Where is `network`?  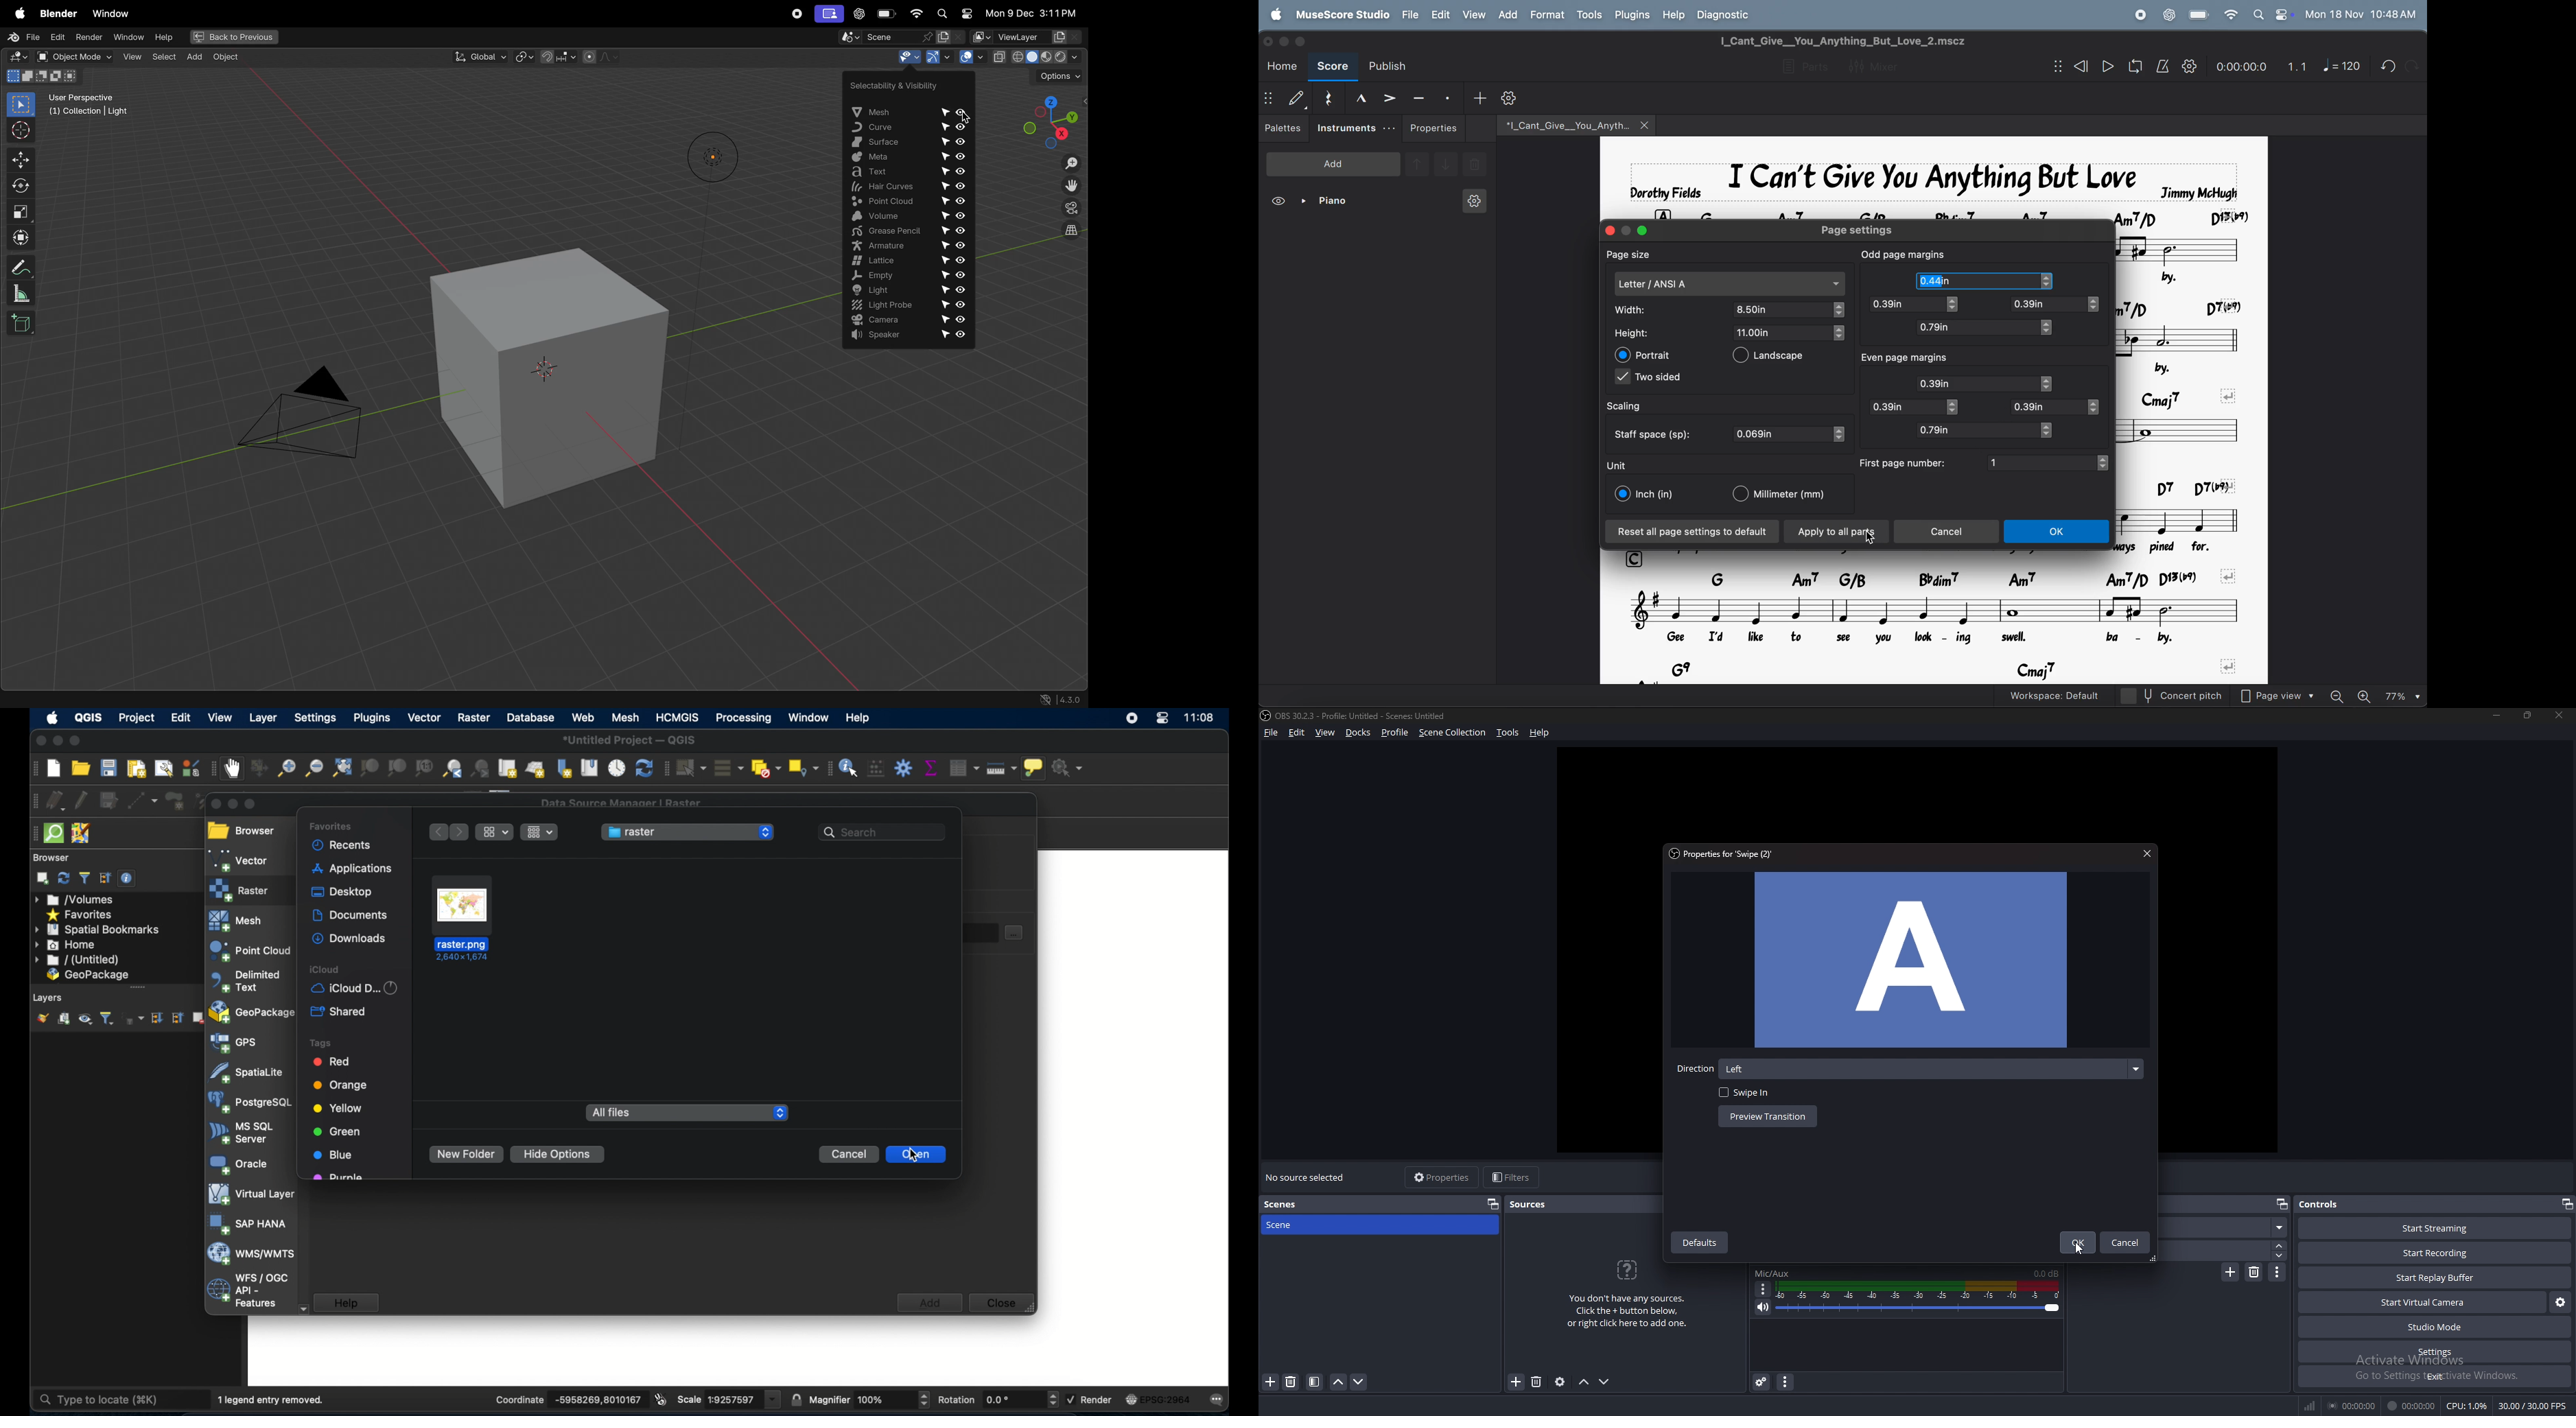 network is located at coordinates (2312, 1404).